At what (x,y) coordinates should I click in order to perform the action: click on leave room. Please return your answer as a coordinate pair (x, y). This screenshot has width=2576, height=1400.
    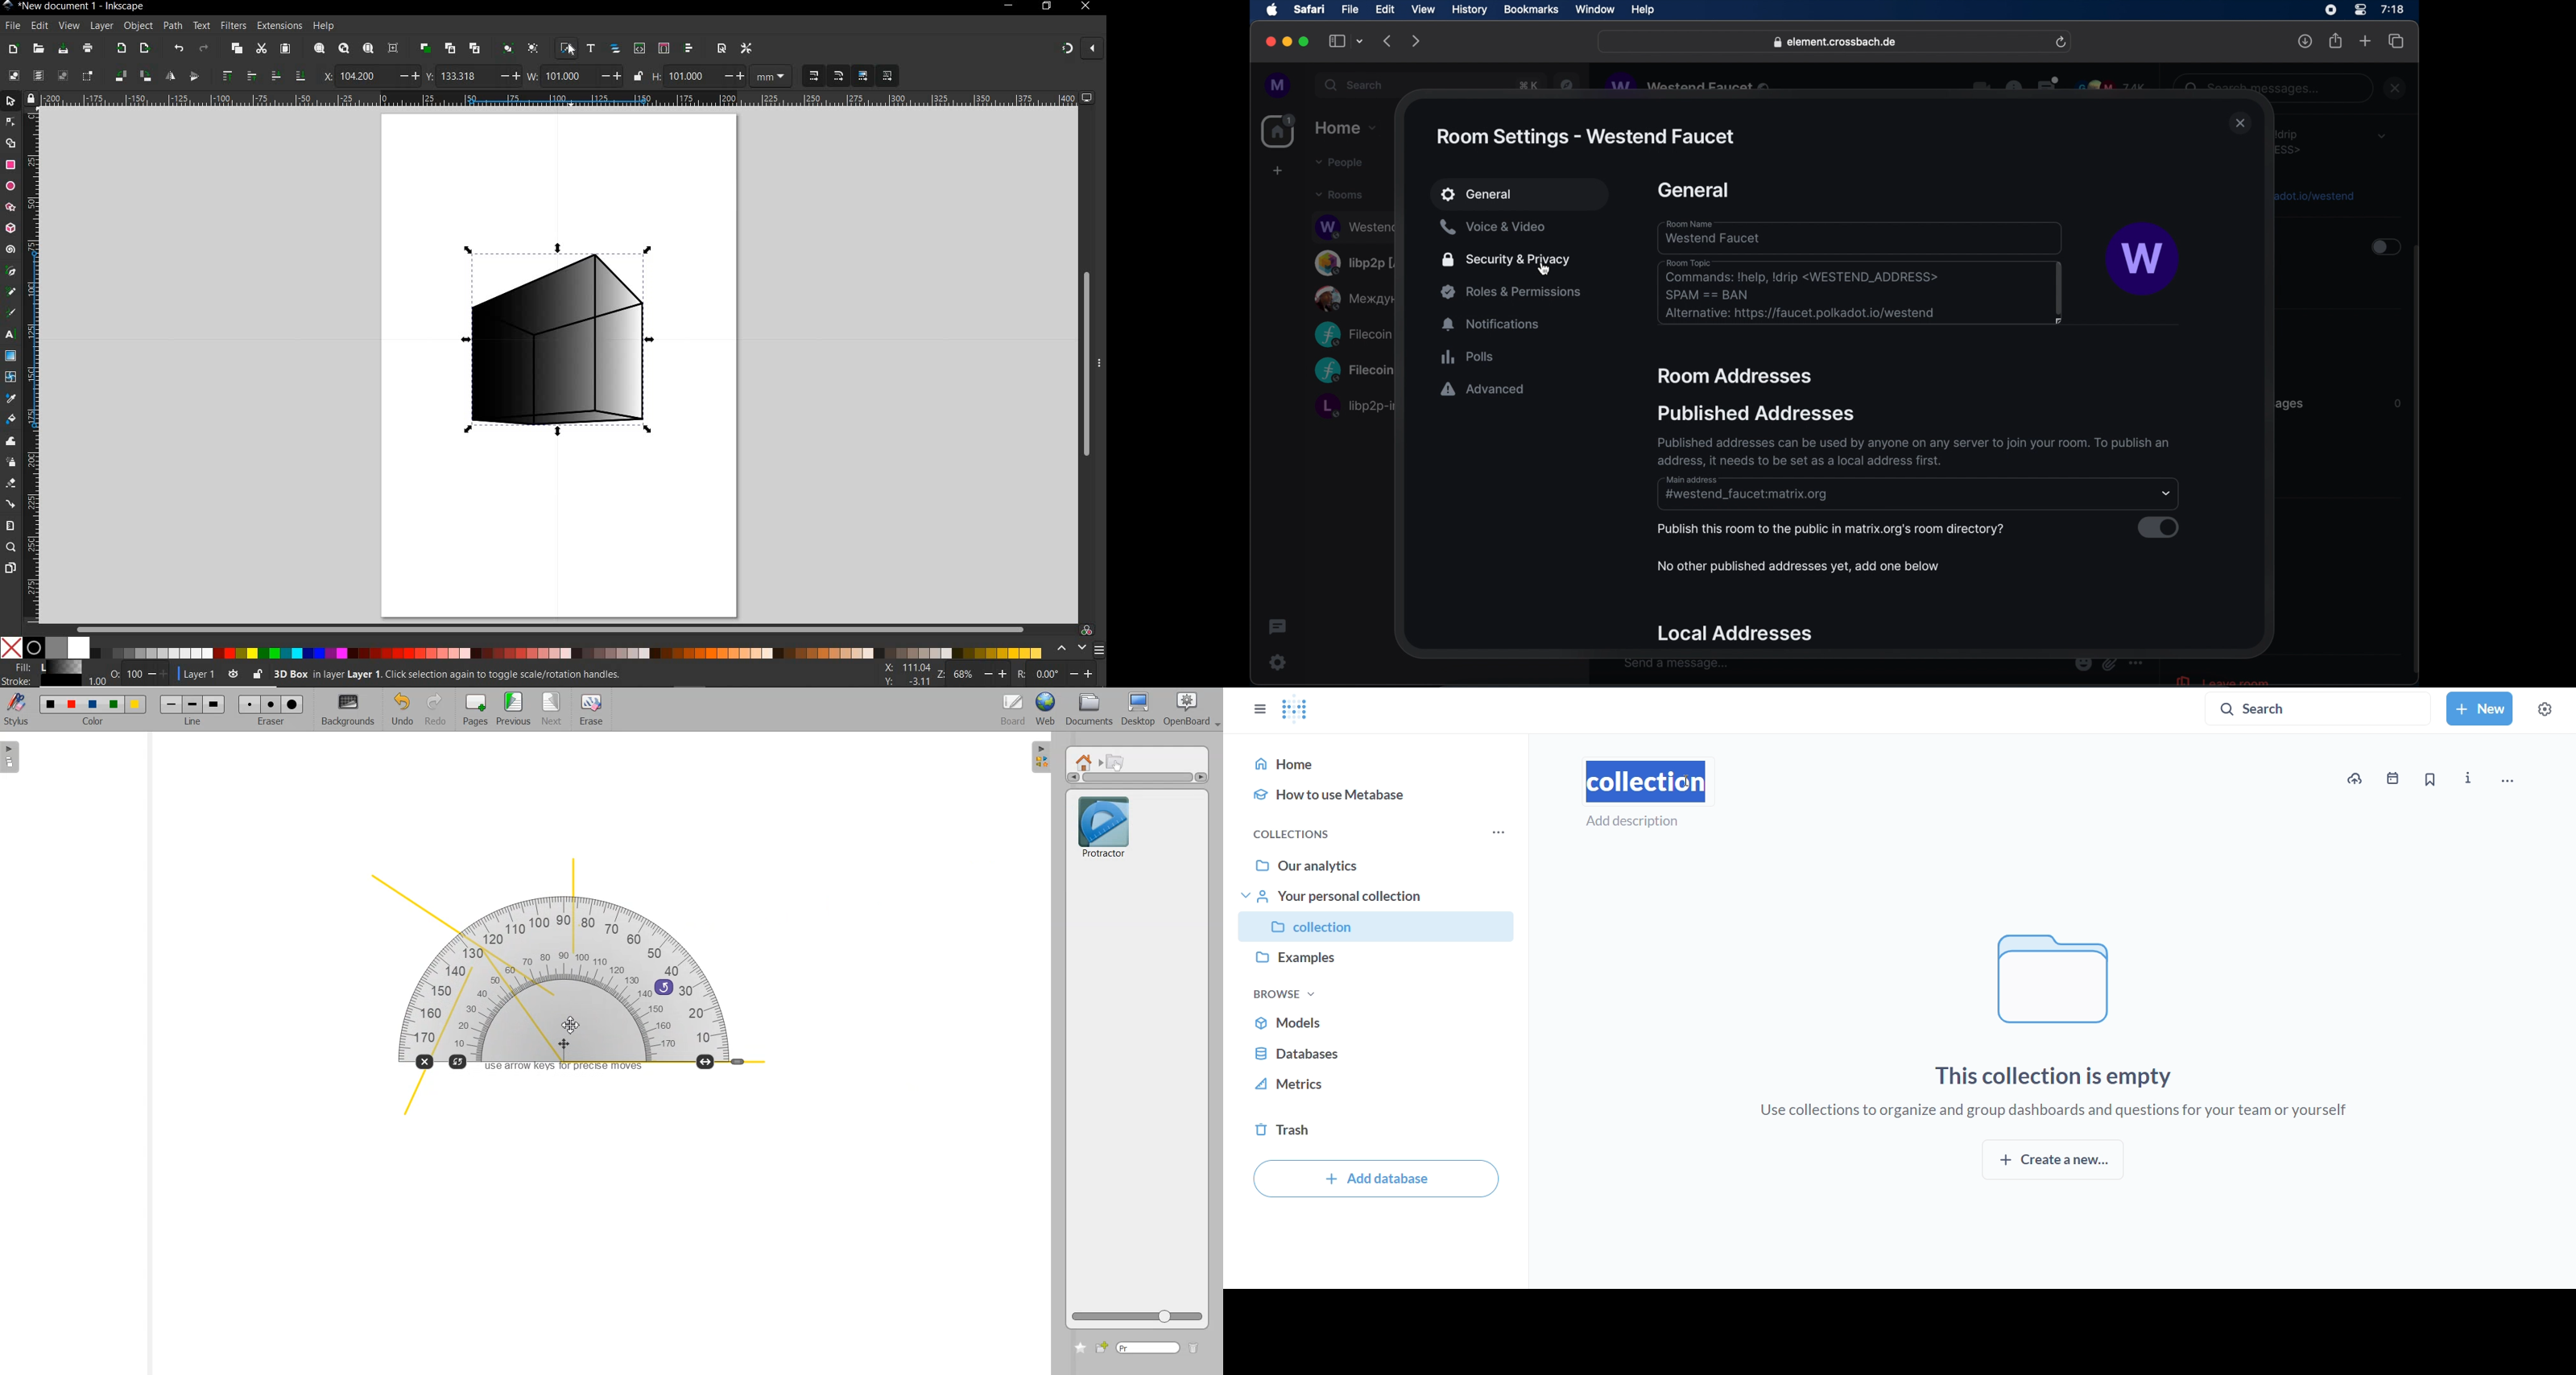
    Looking at the image, I should click on (2222, 679).